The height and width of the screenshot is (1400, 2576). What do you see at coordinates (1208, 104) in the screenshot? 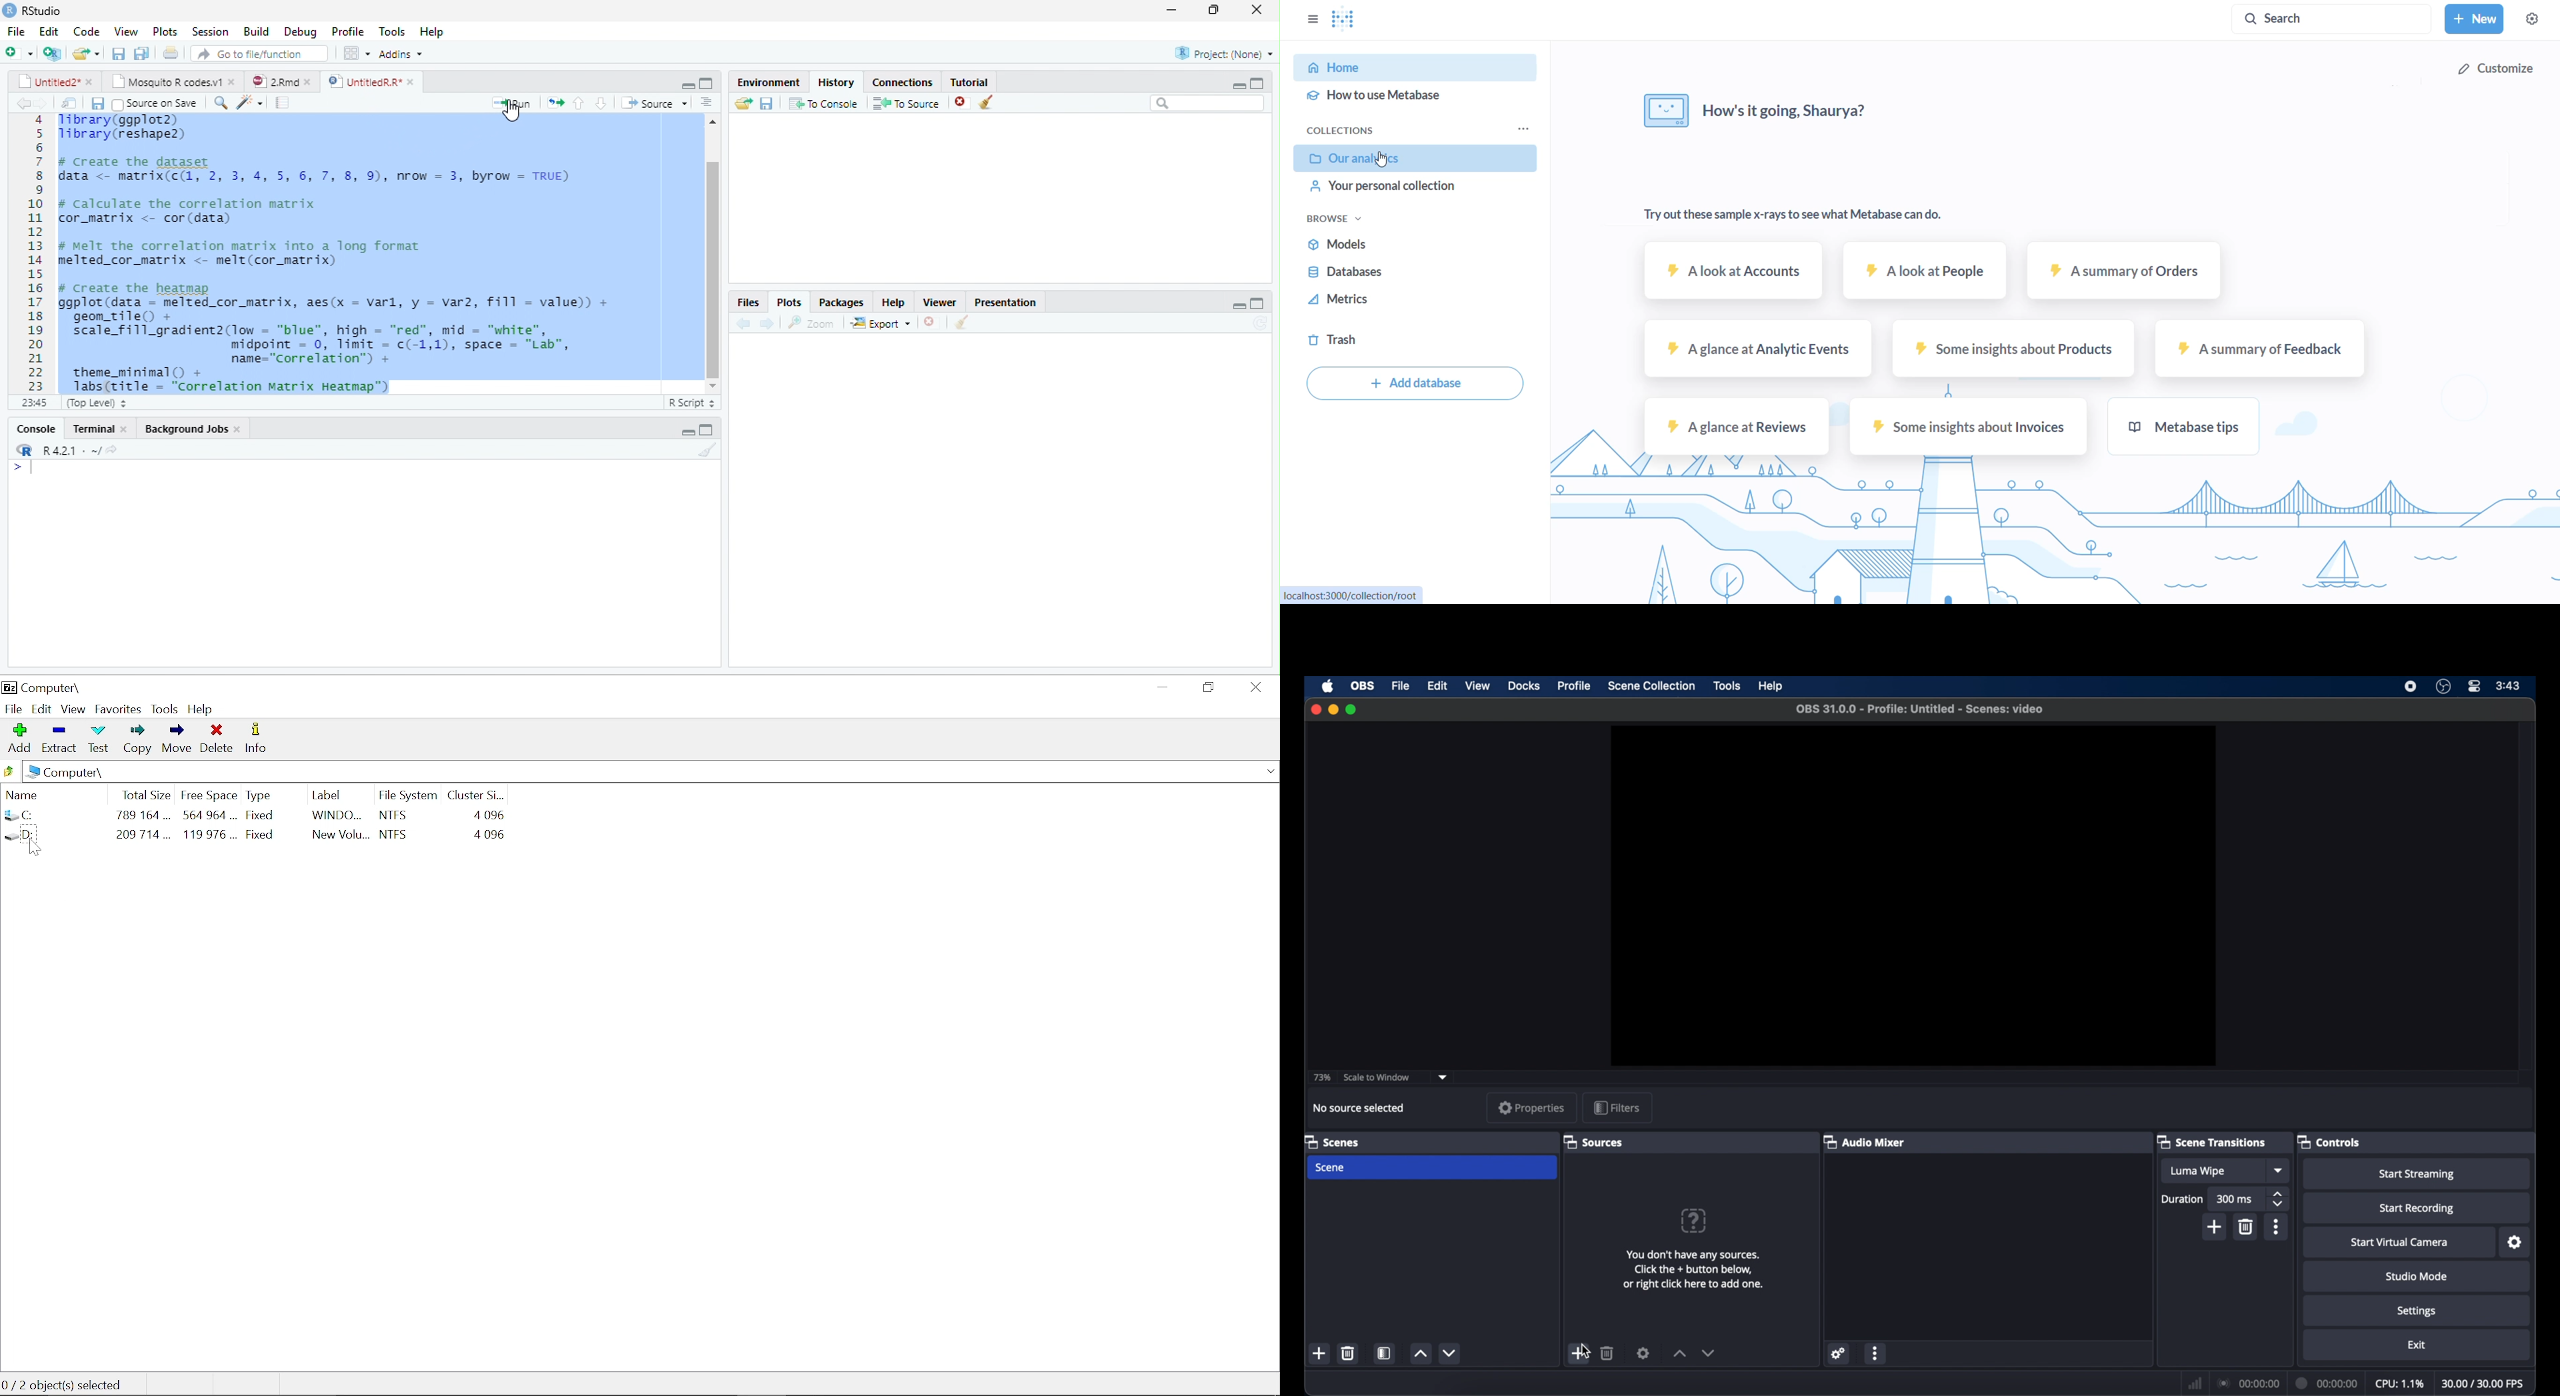
I see `search bar` at bounding box center [1208, 104].